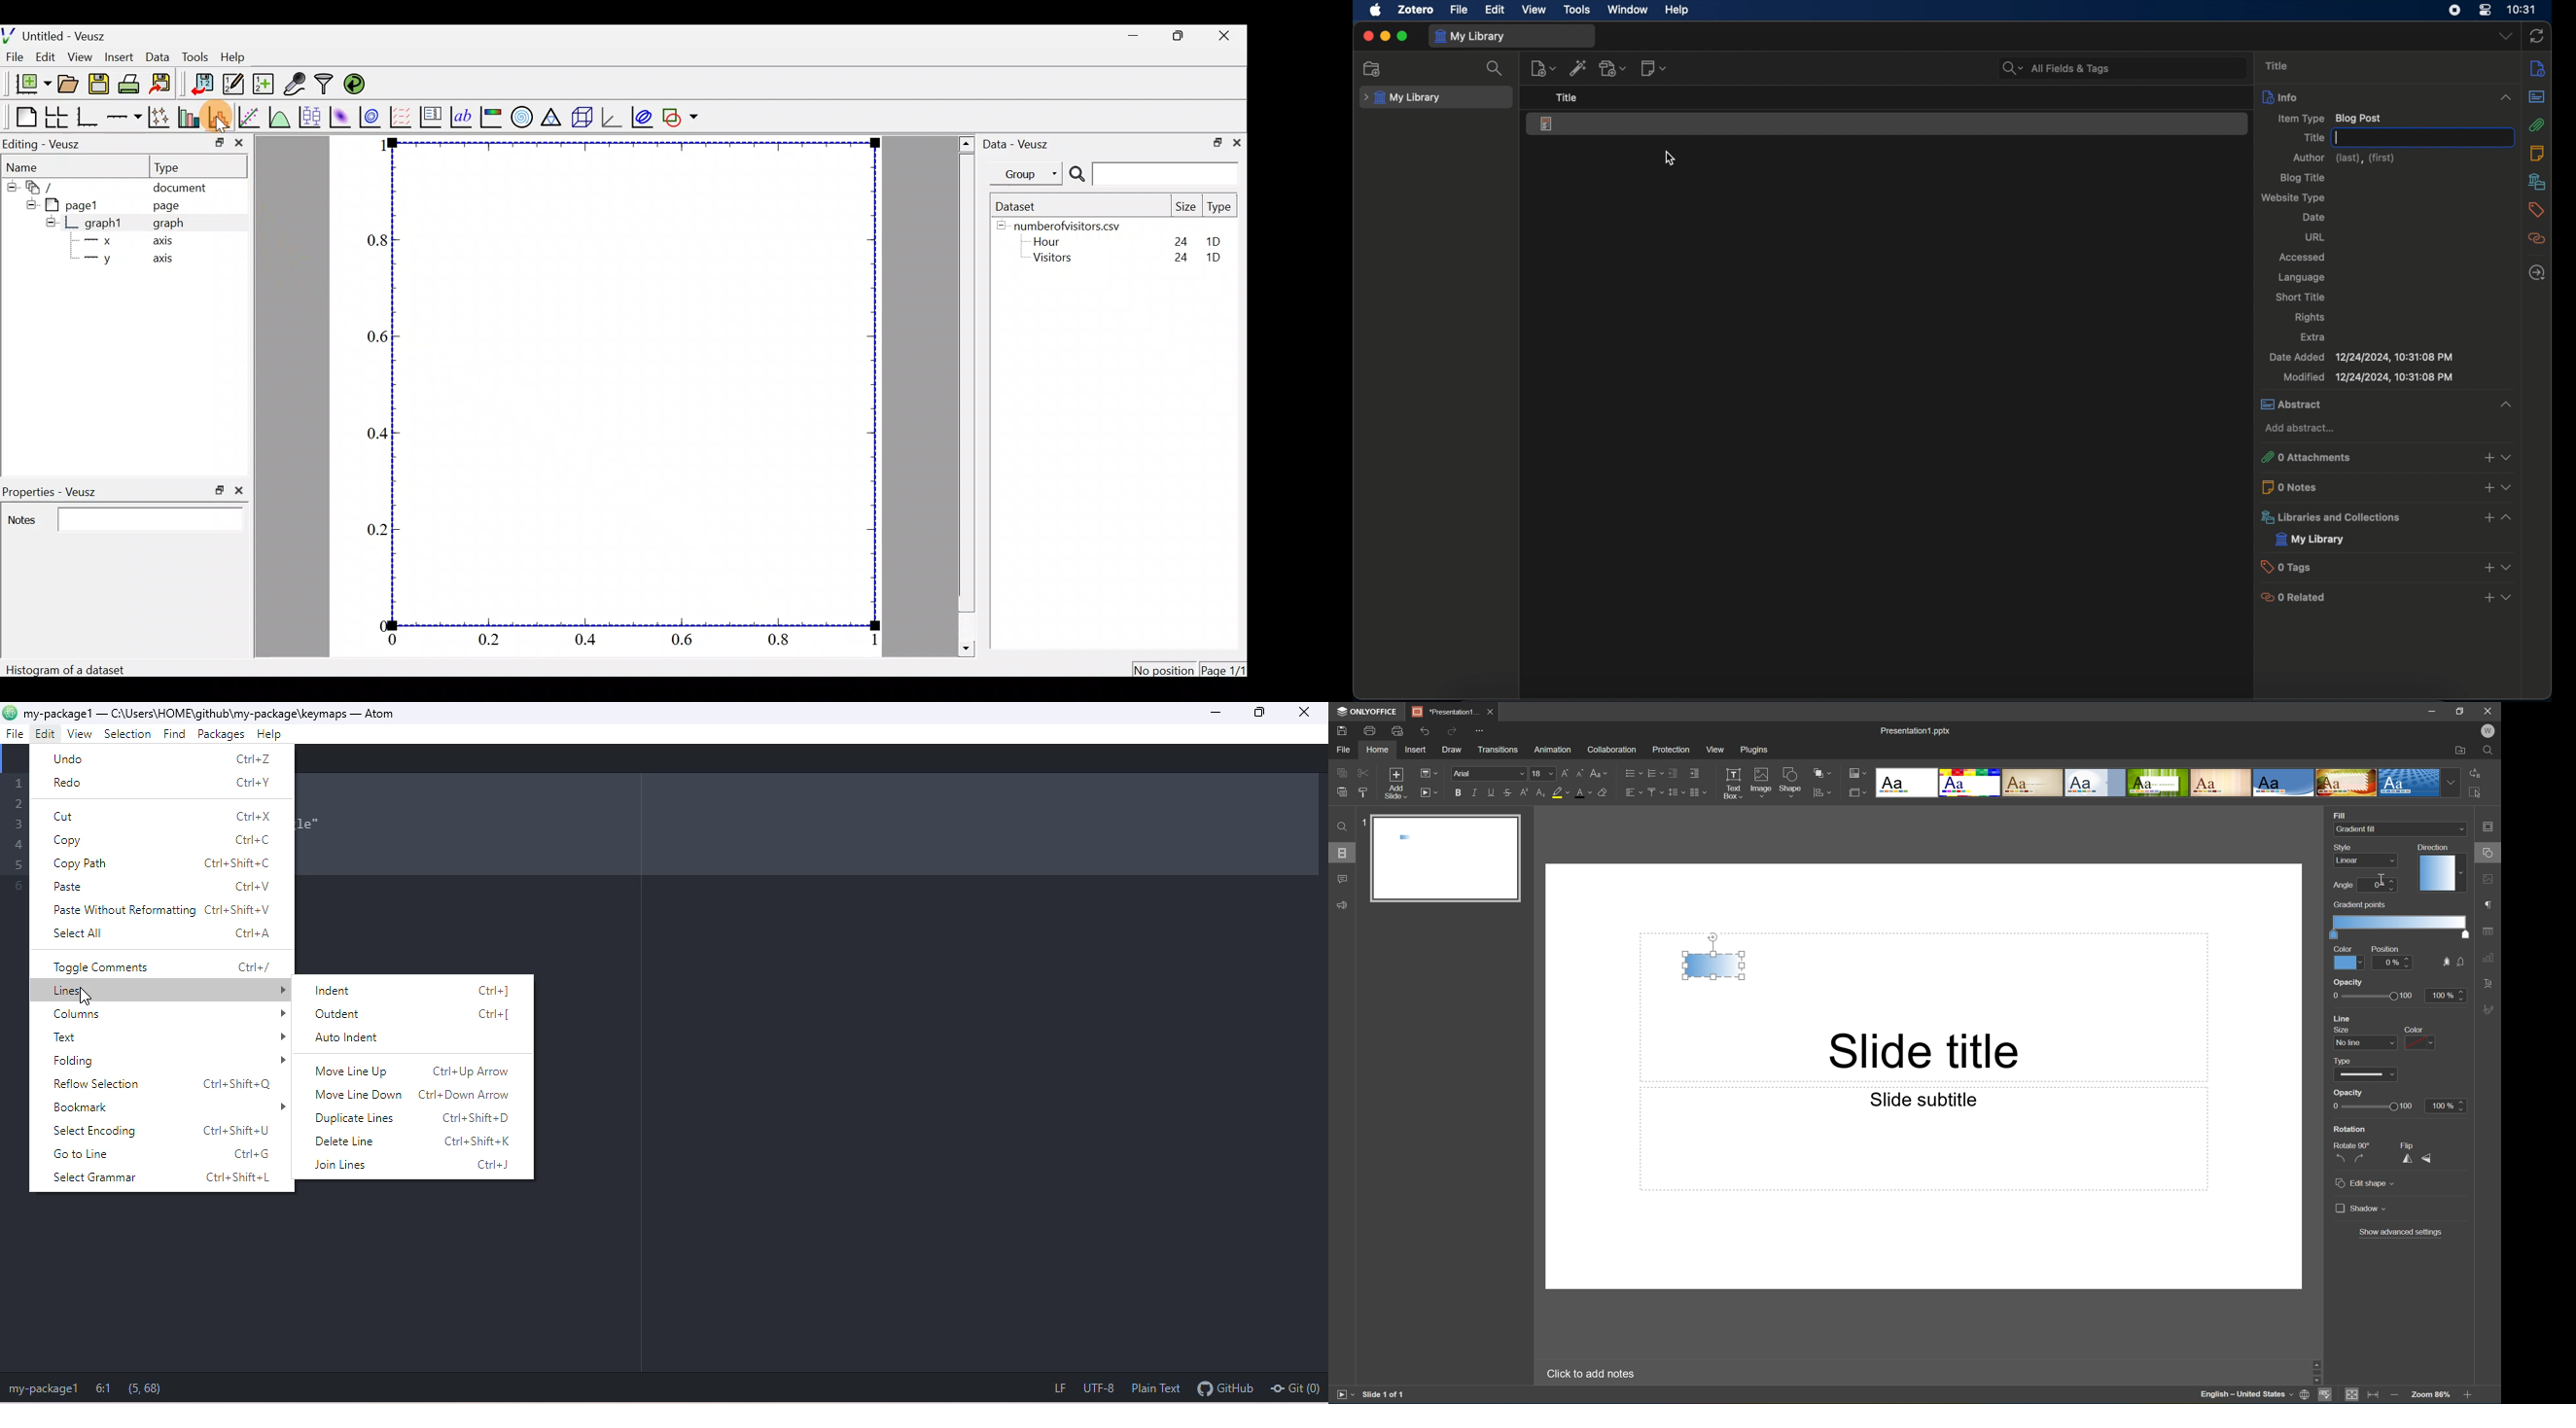  I want to click on Fit to width, so click(2374, 1396).